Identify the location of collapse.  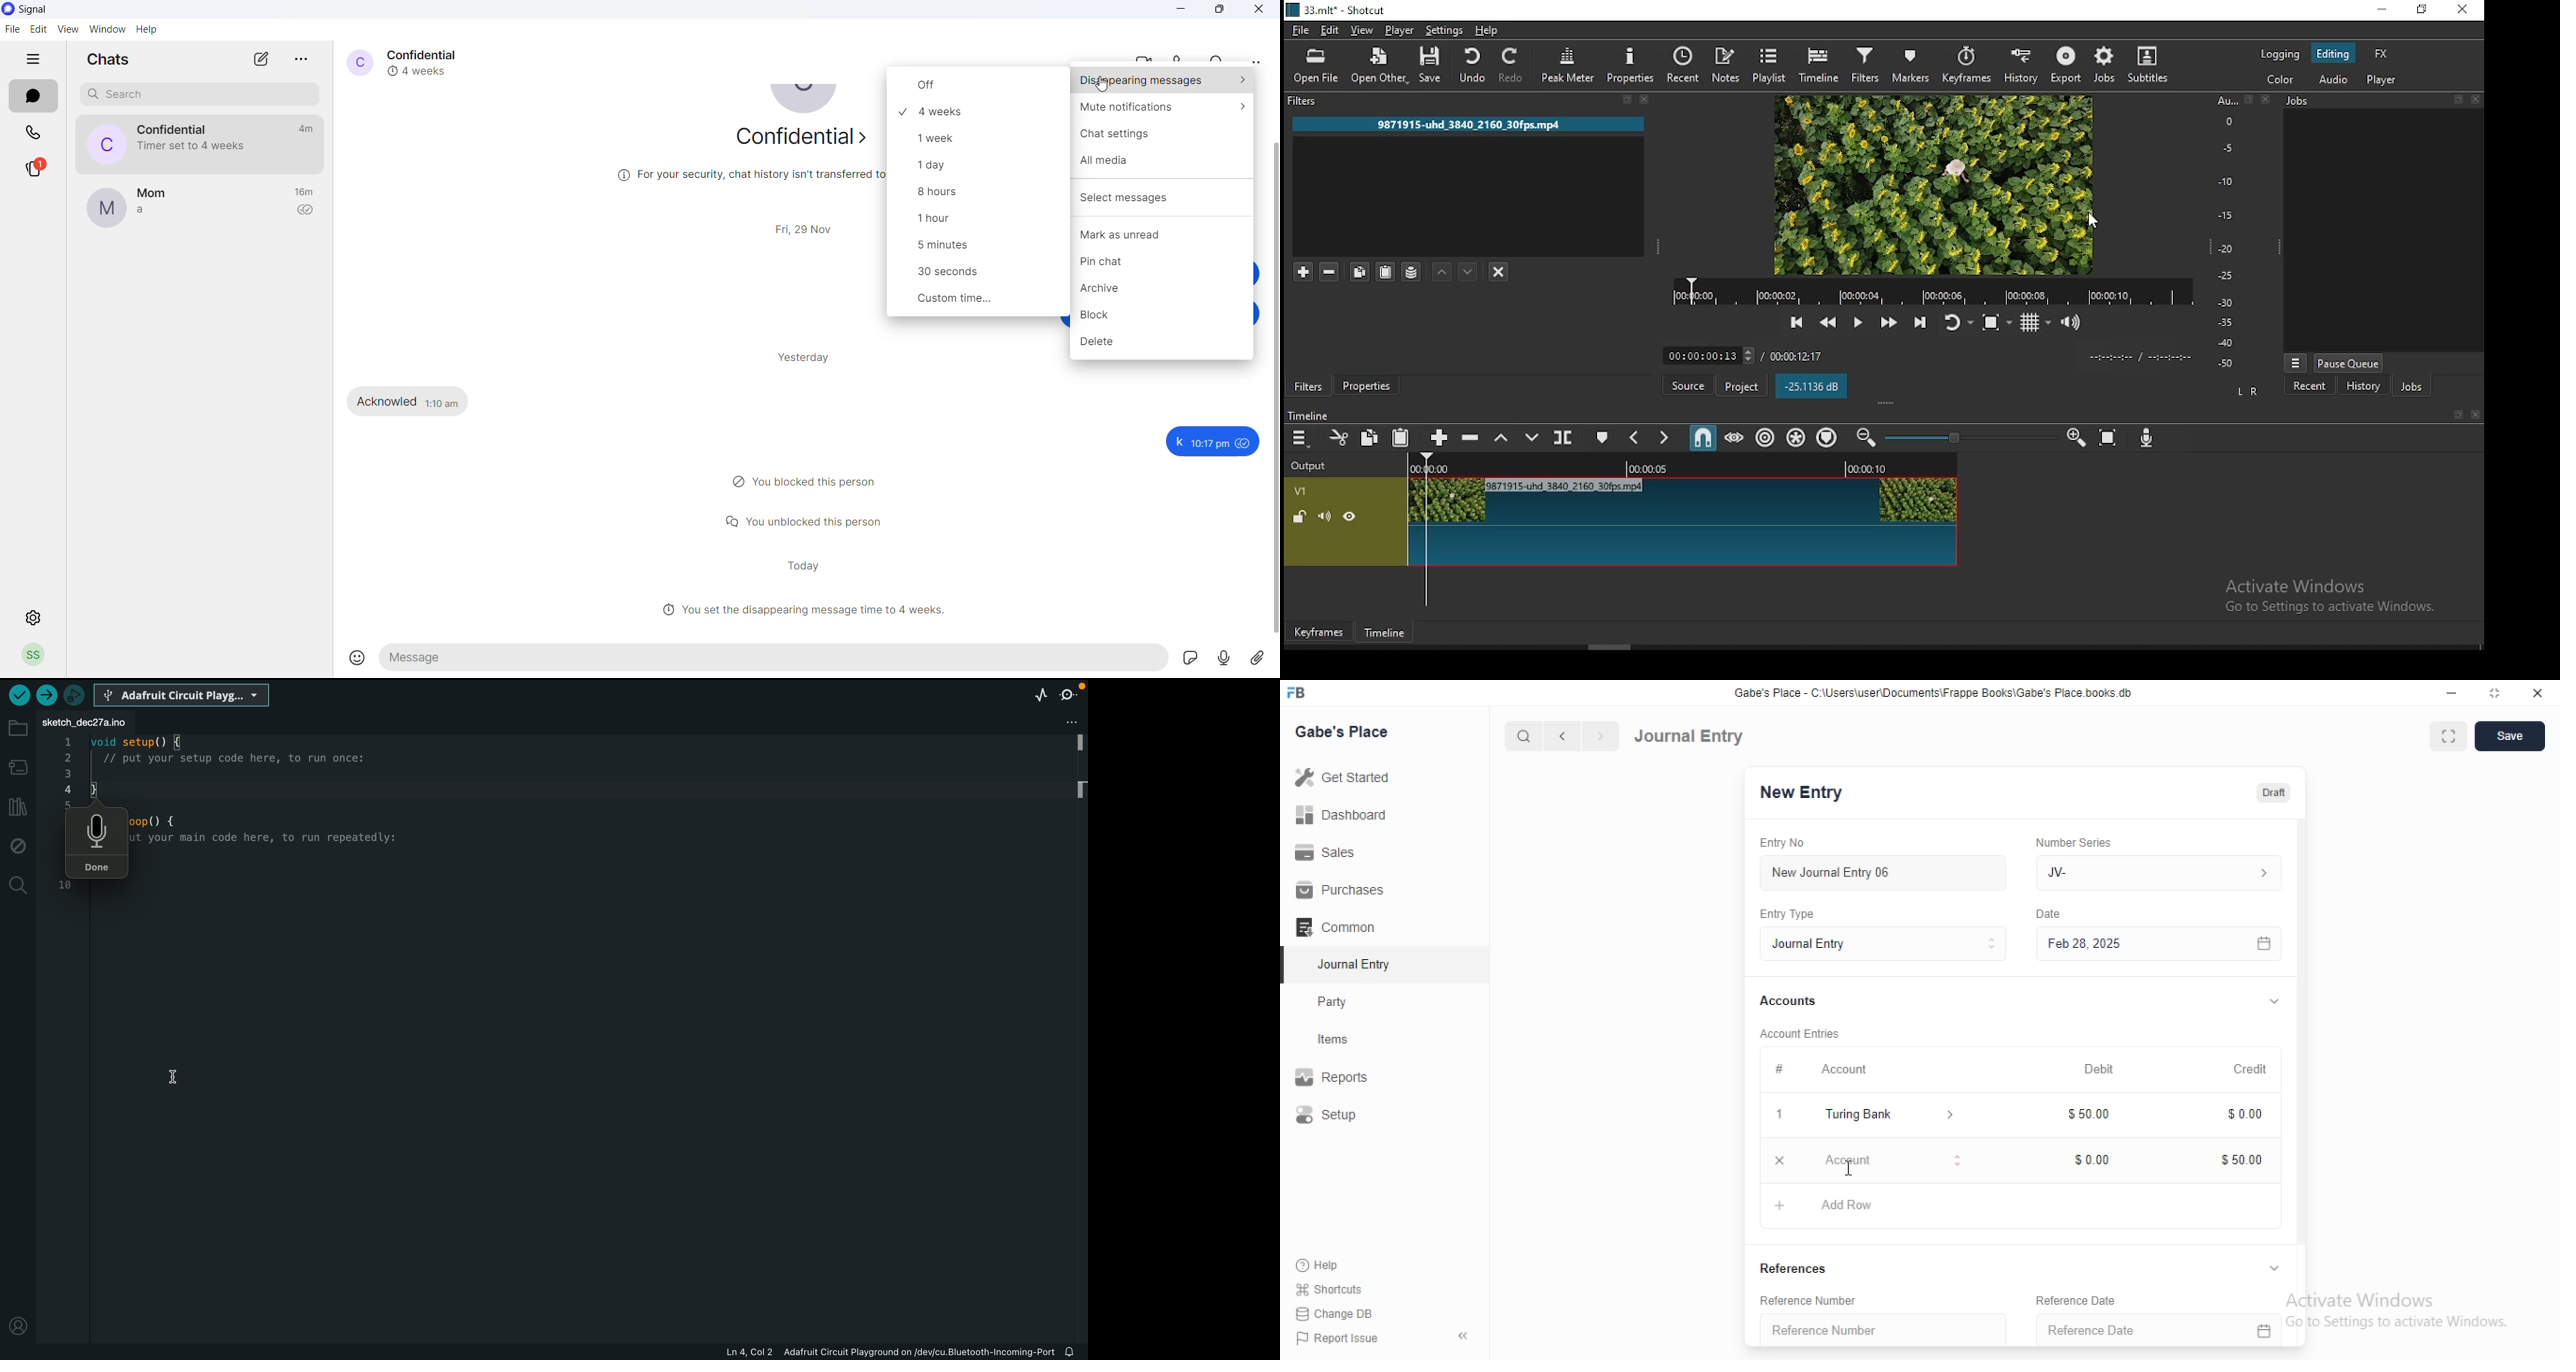
(2275, 1268).